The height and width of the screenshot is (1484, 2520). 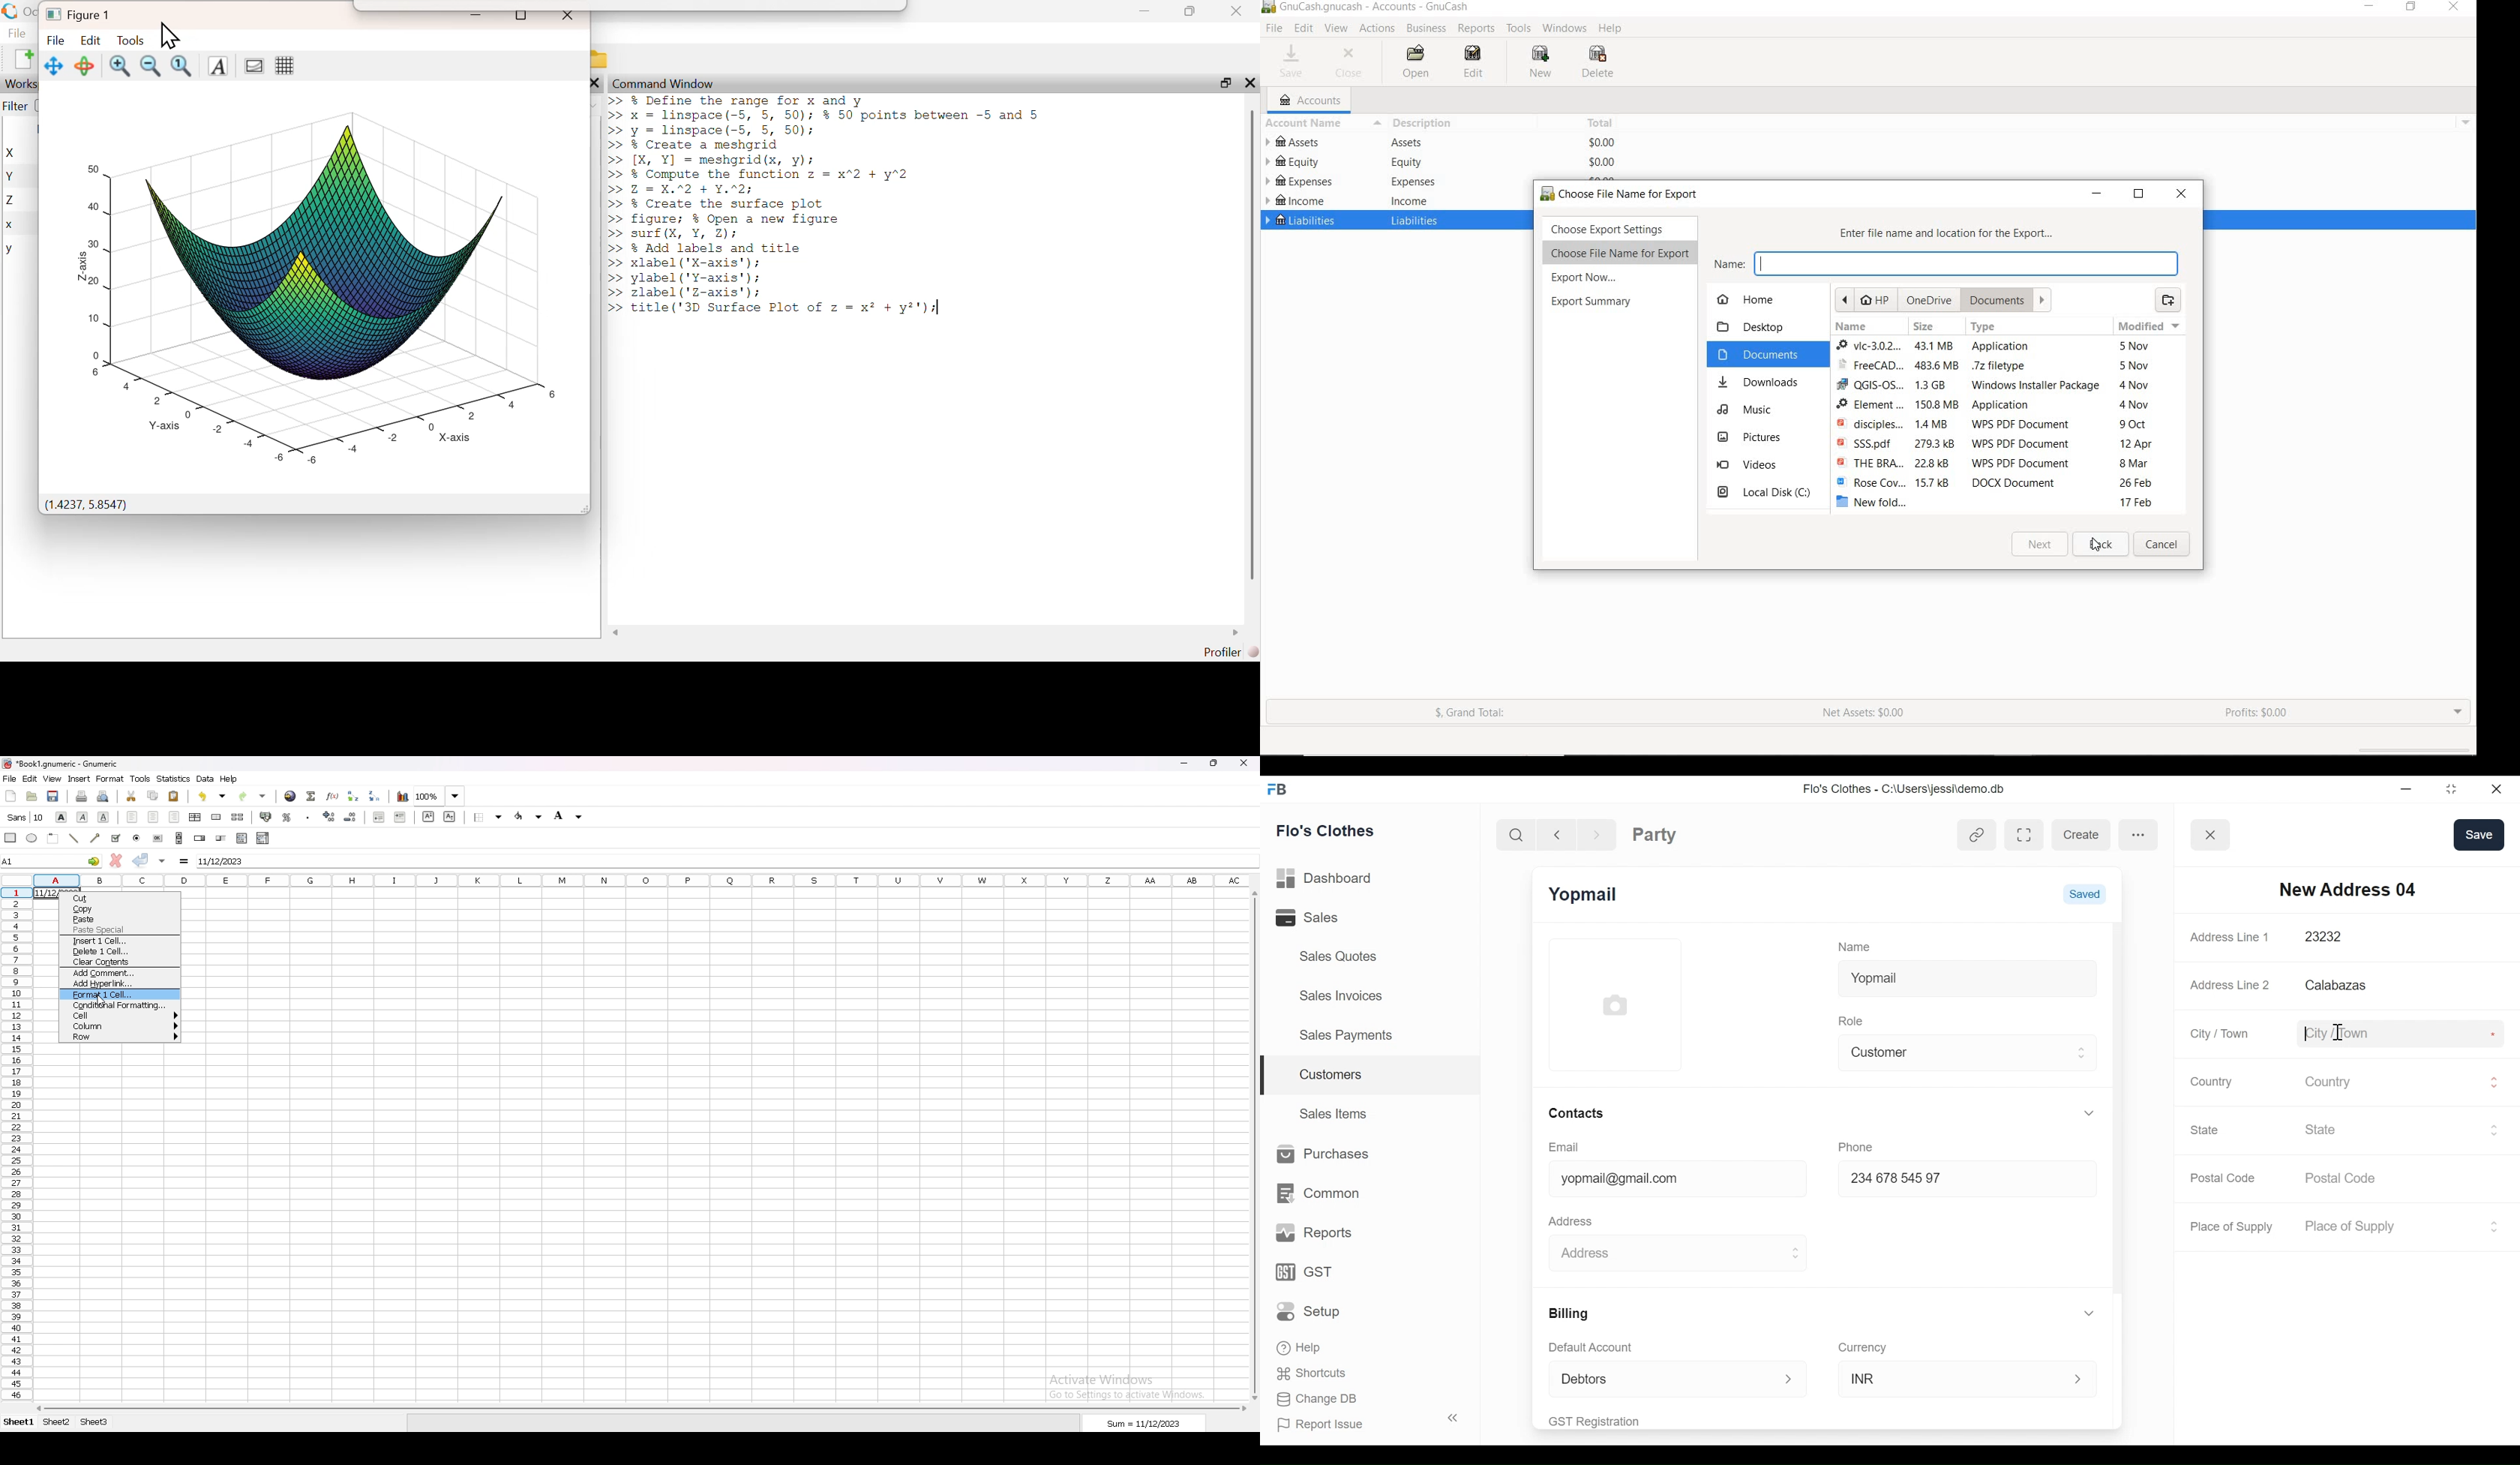 What do you see at coordinates (2495, 1032) in the screenshot?
I see `Asterisk ` at bounding box center [2495, 1032].